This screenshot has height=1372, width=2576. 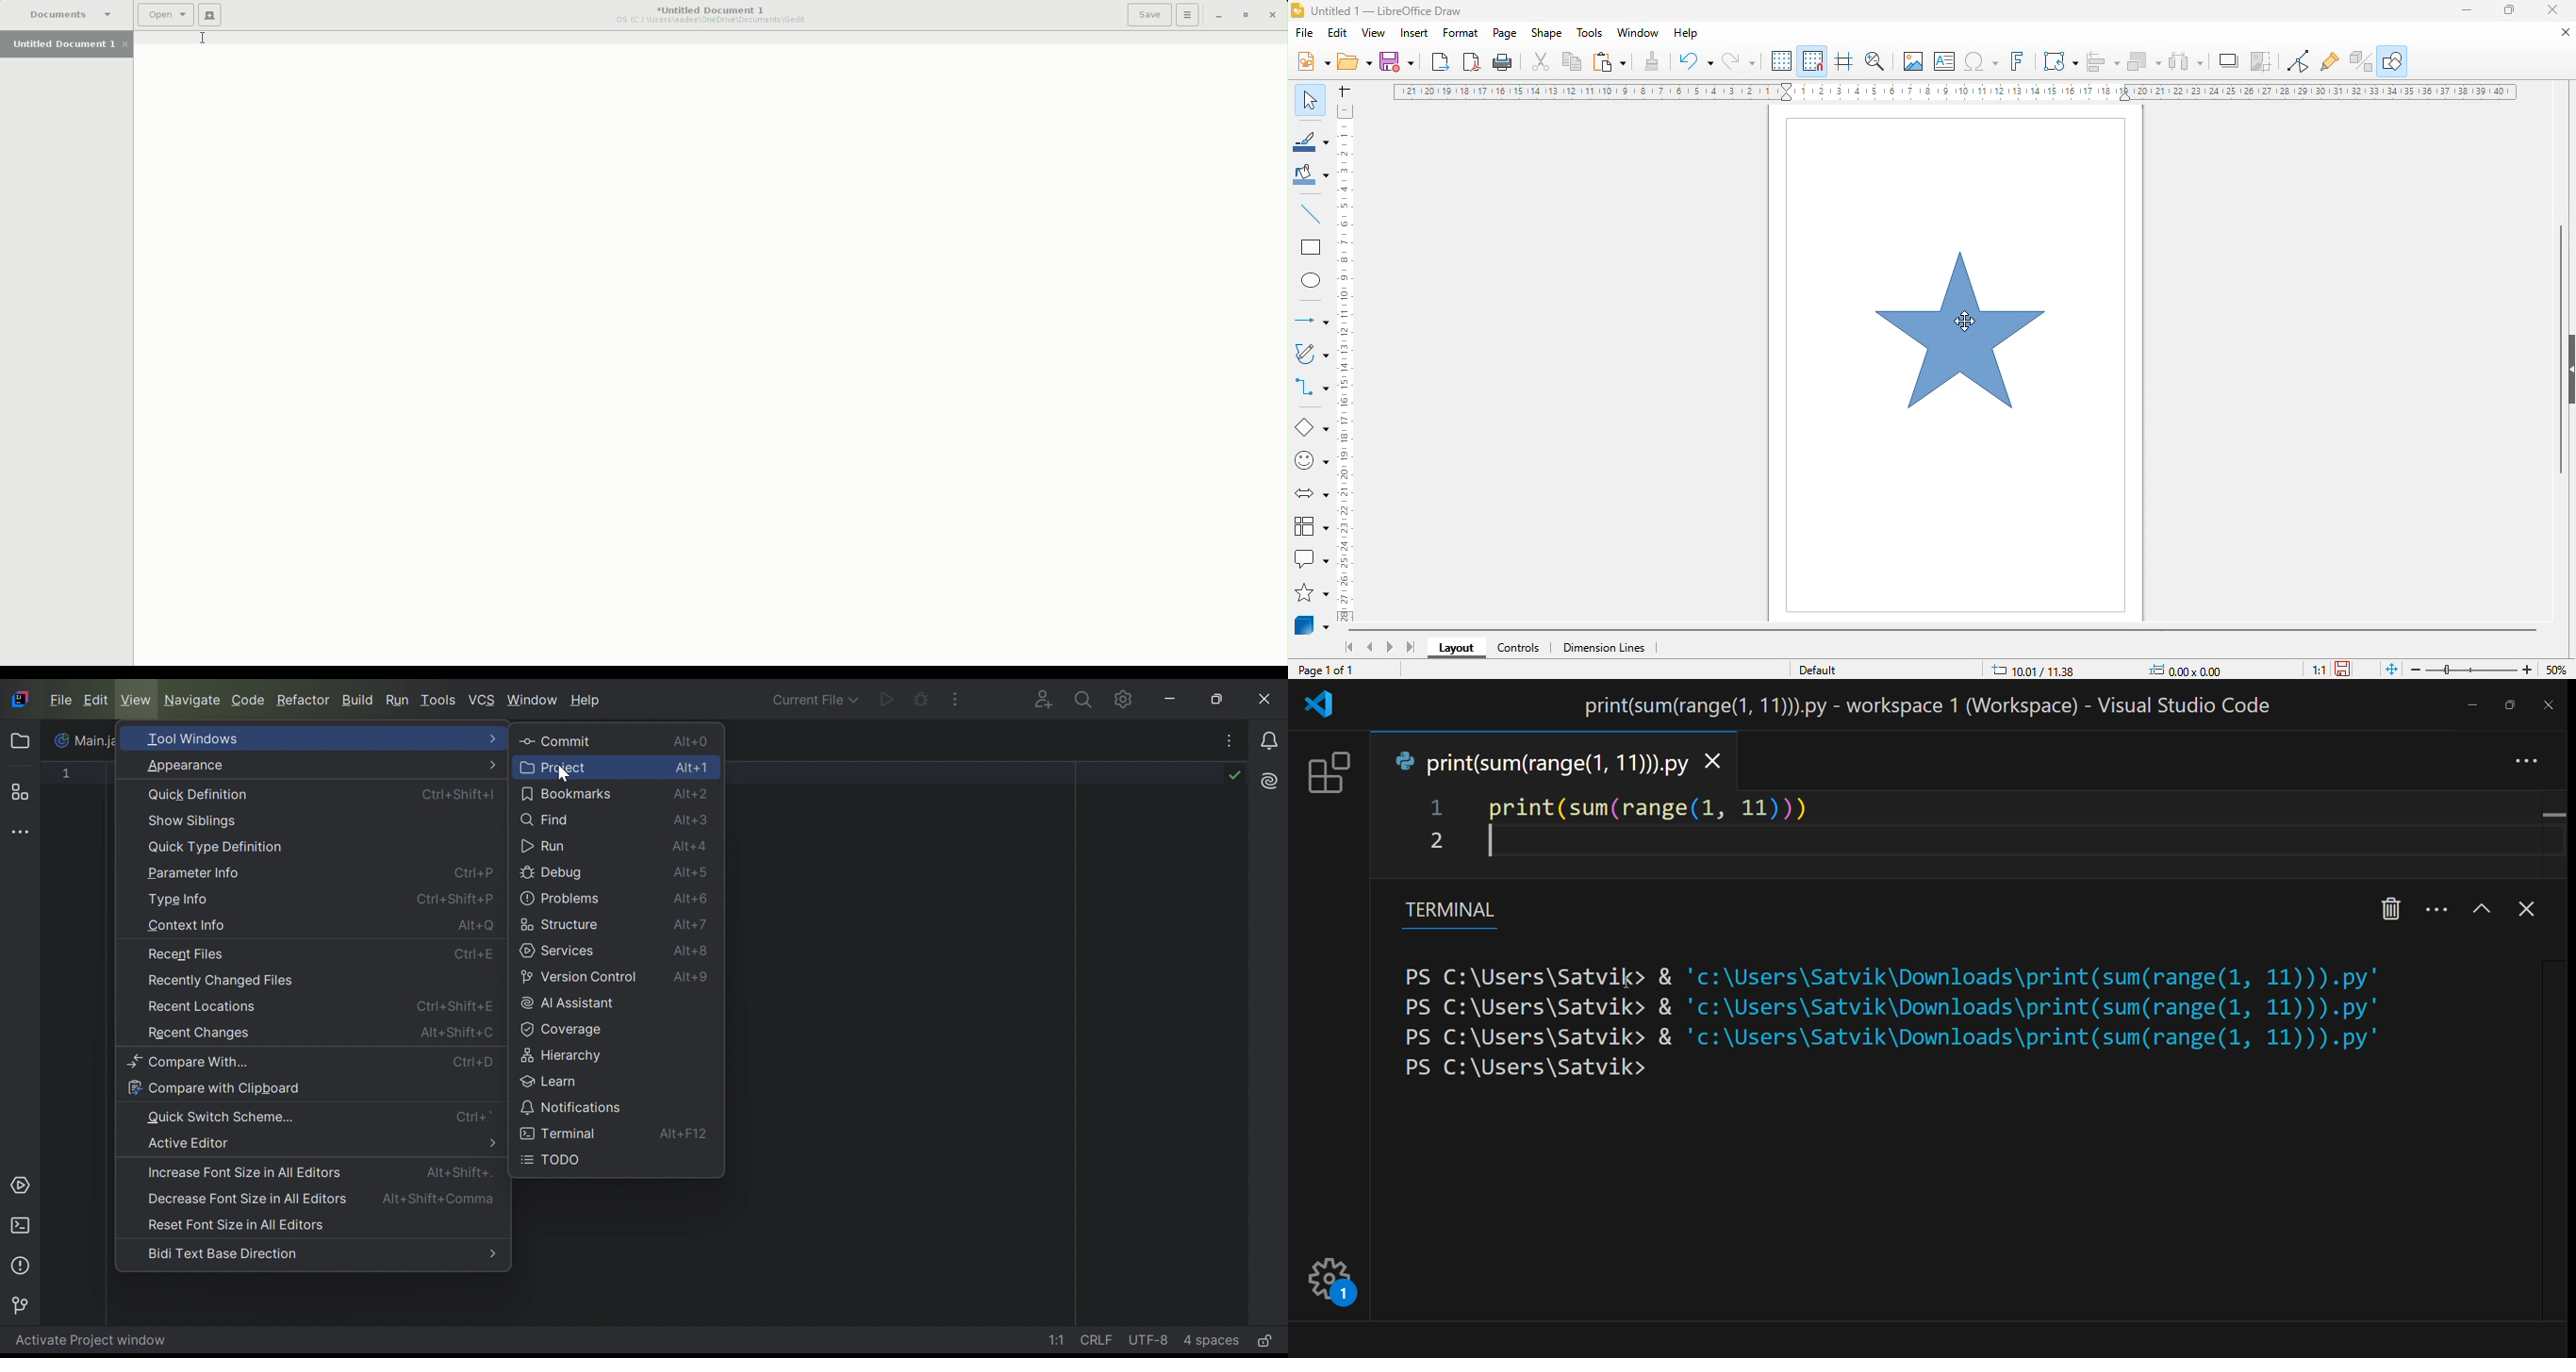 I want to click on More, so click(x=493, y=1255).